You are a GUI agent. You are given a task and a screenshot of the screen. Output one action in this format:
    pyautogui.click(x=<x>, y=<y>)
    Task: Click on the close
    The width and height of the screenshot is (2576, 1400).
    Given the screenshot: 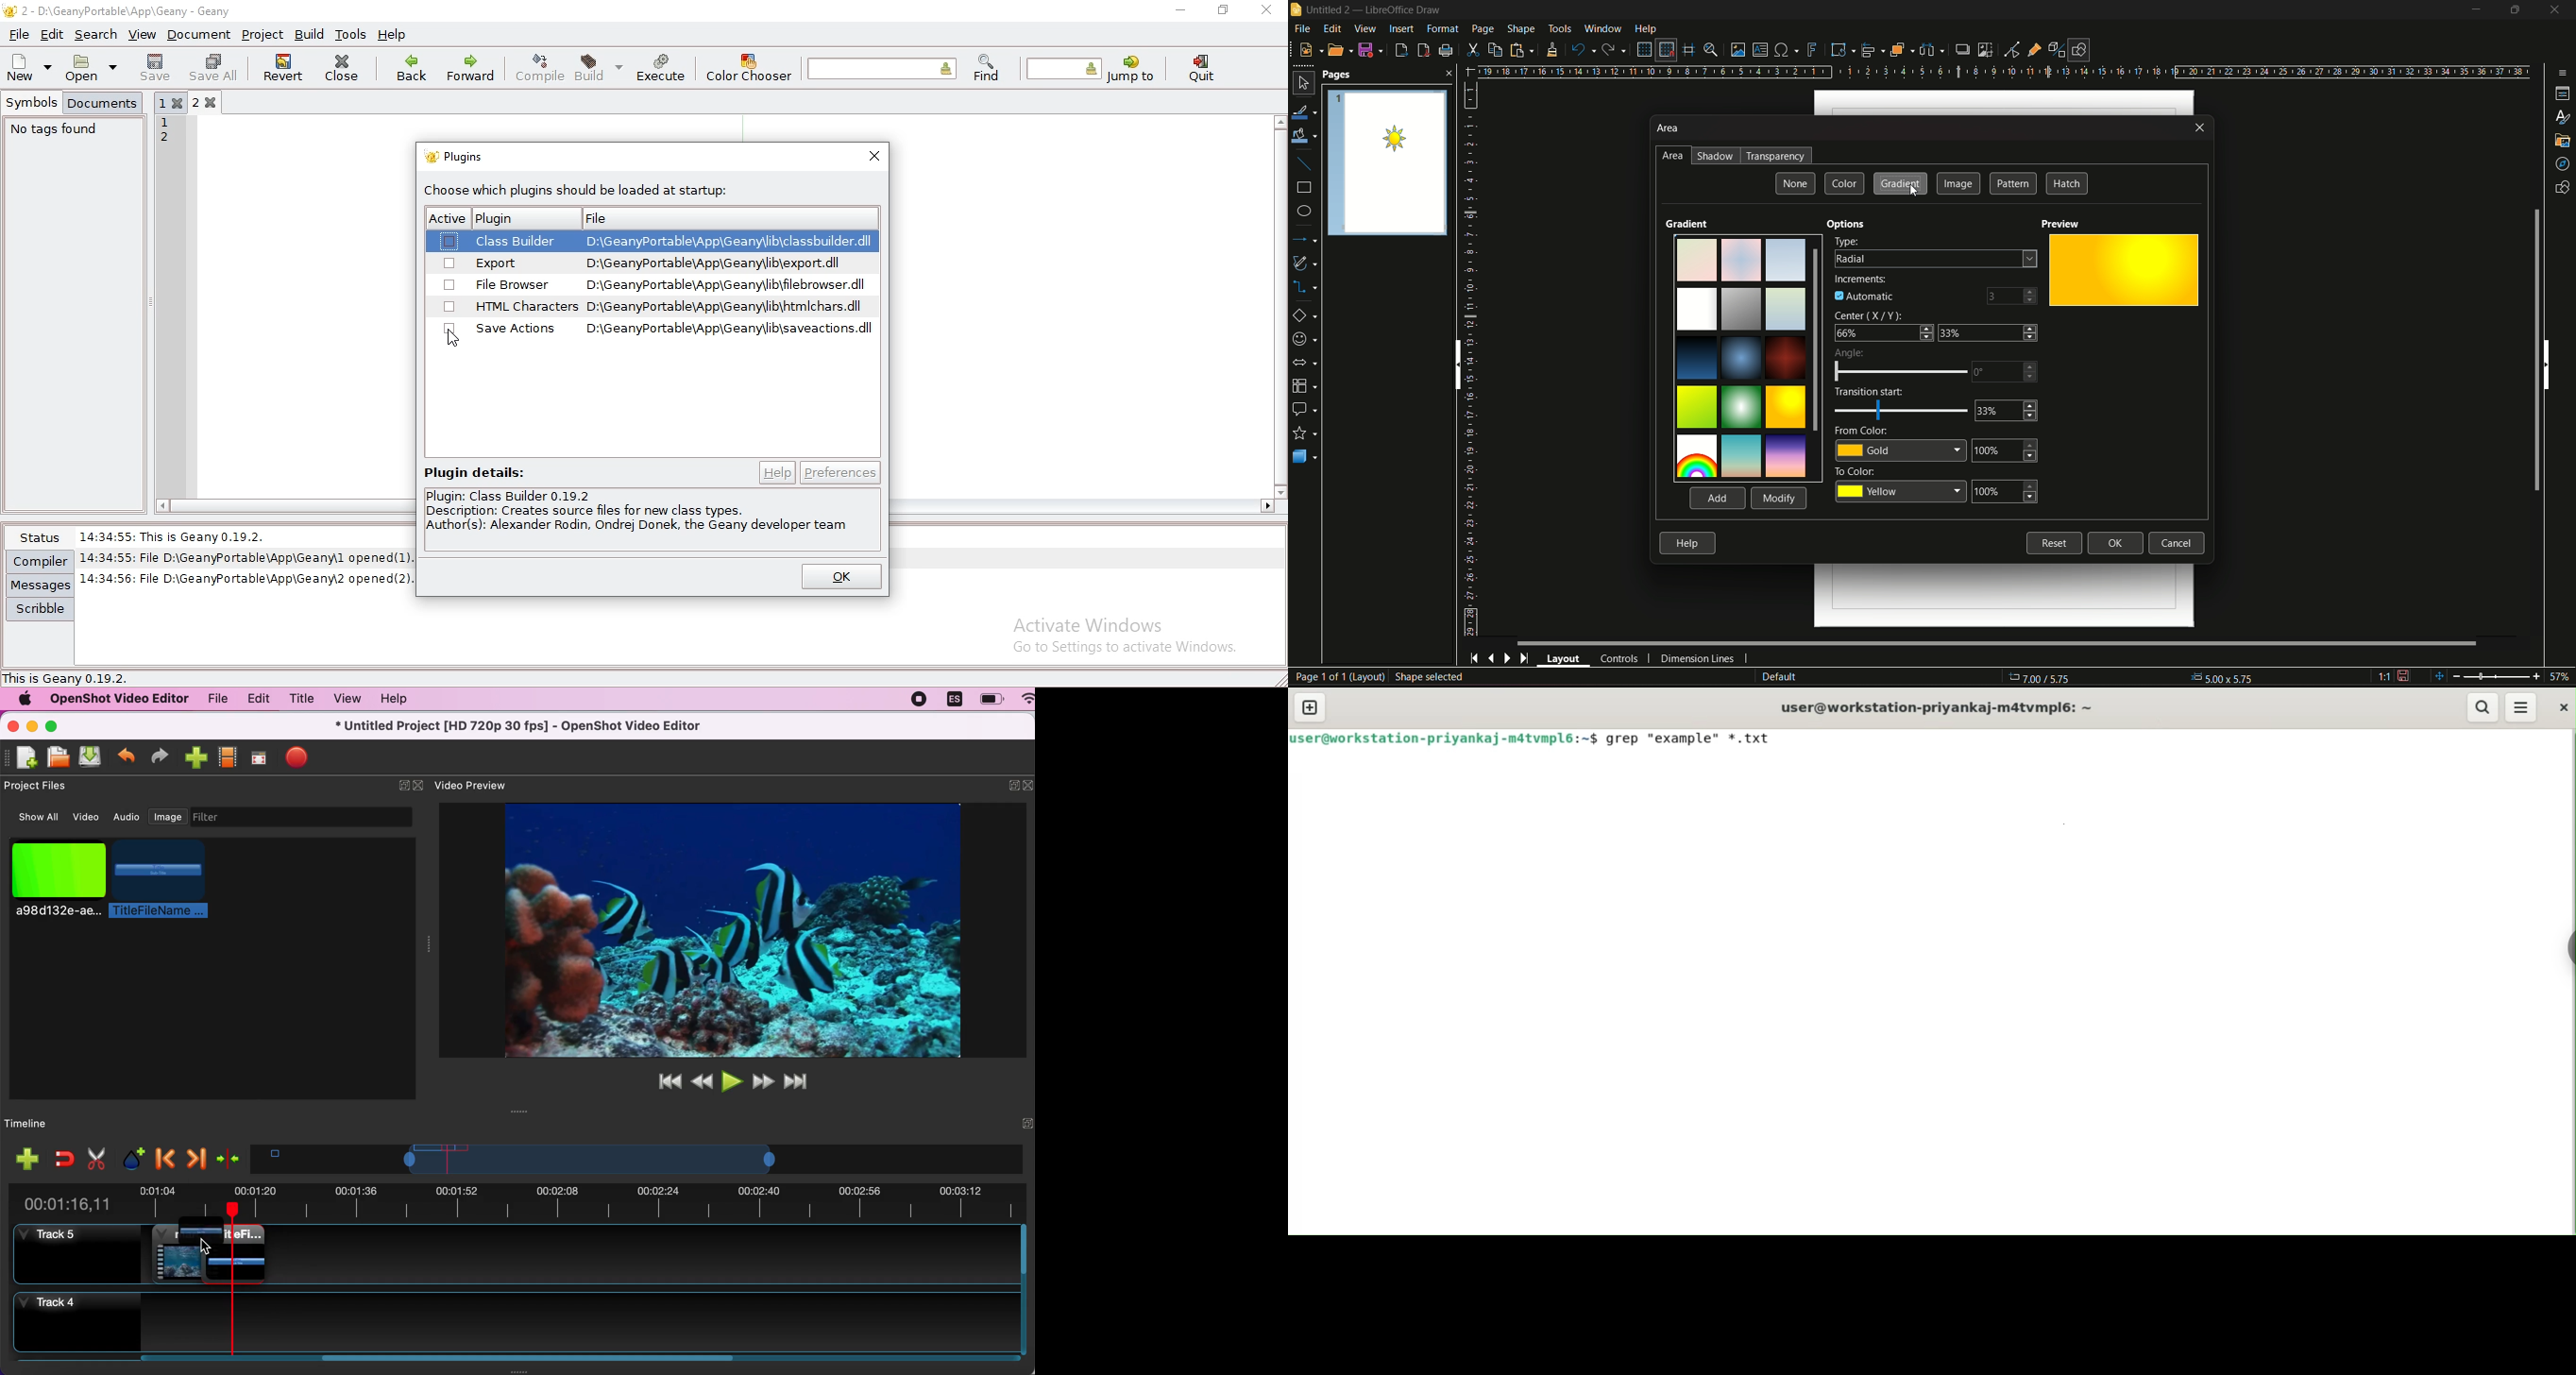 What is the action you would take?
    pyautogui.click(x=2561, y=706)
    